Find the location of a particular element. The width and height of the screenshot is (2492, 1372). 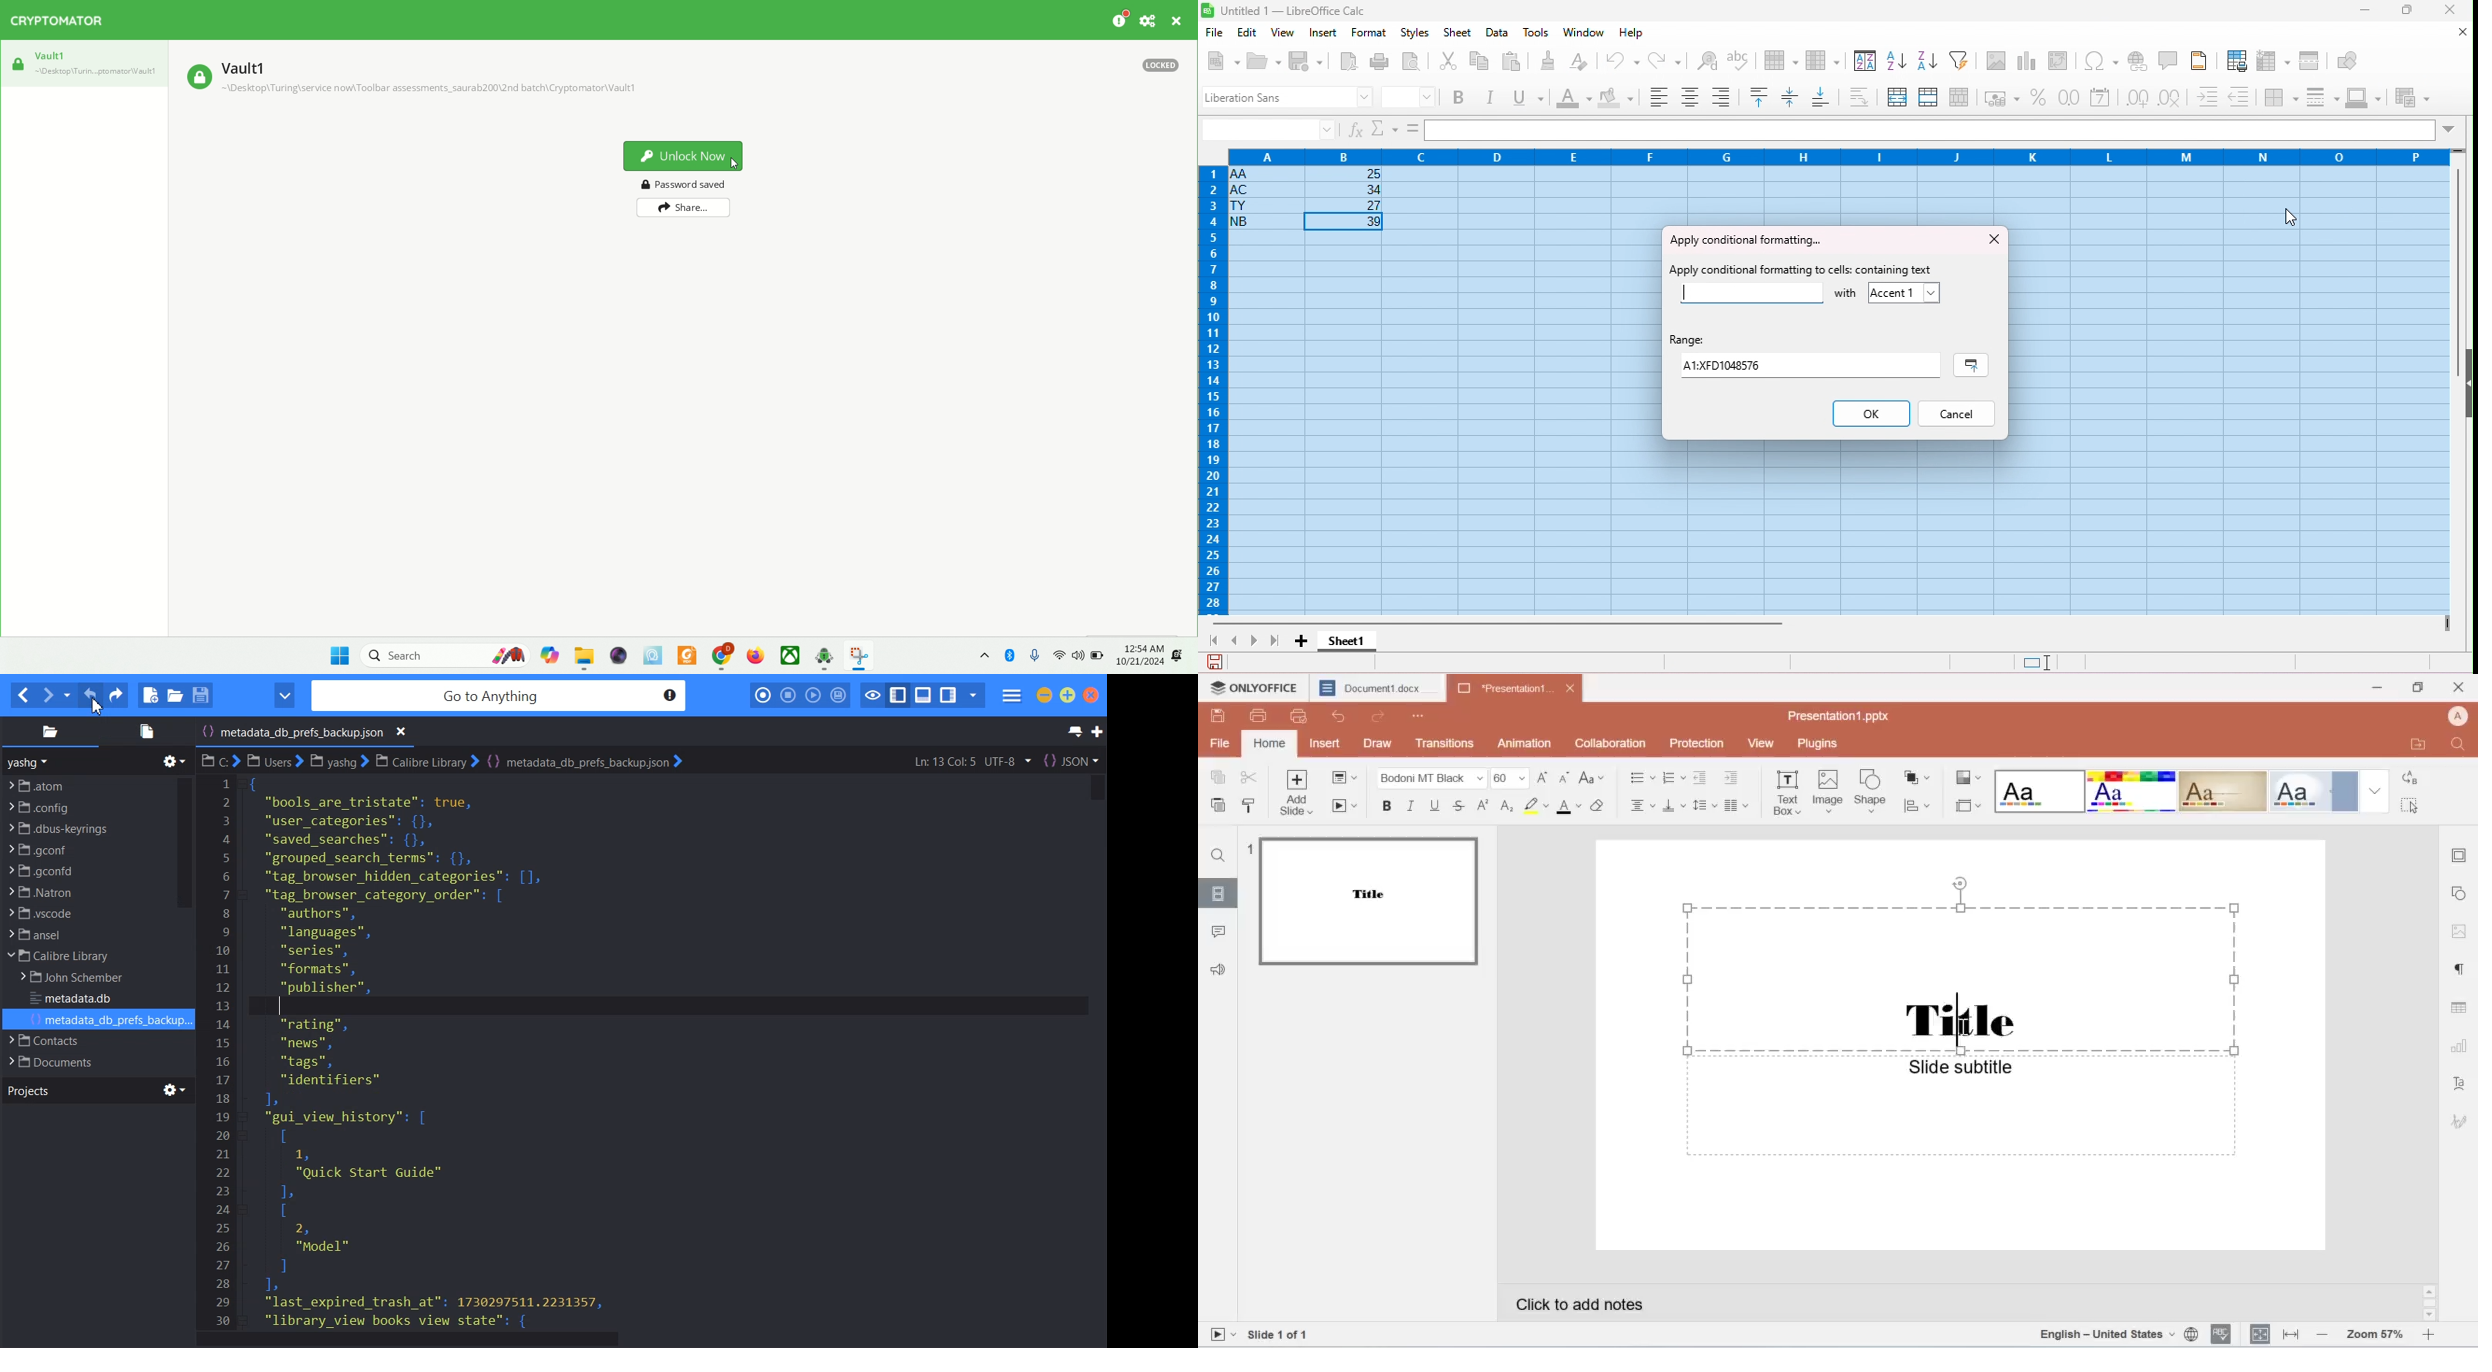

Show/ Hide left pane is located at coordinates (898, 696).